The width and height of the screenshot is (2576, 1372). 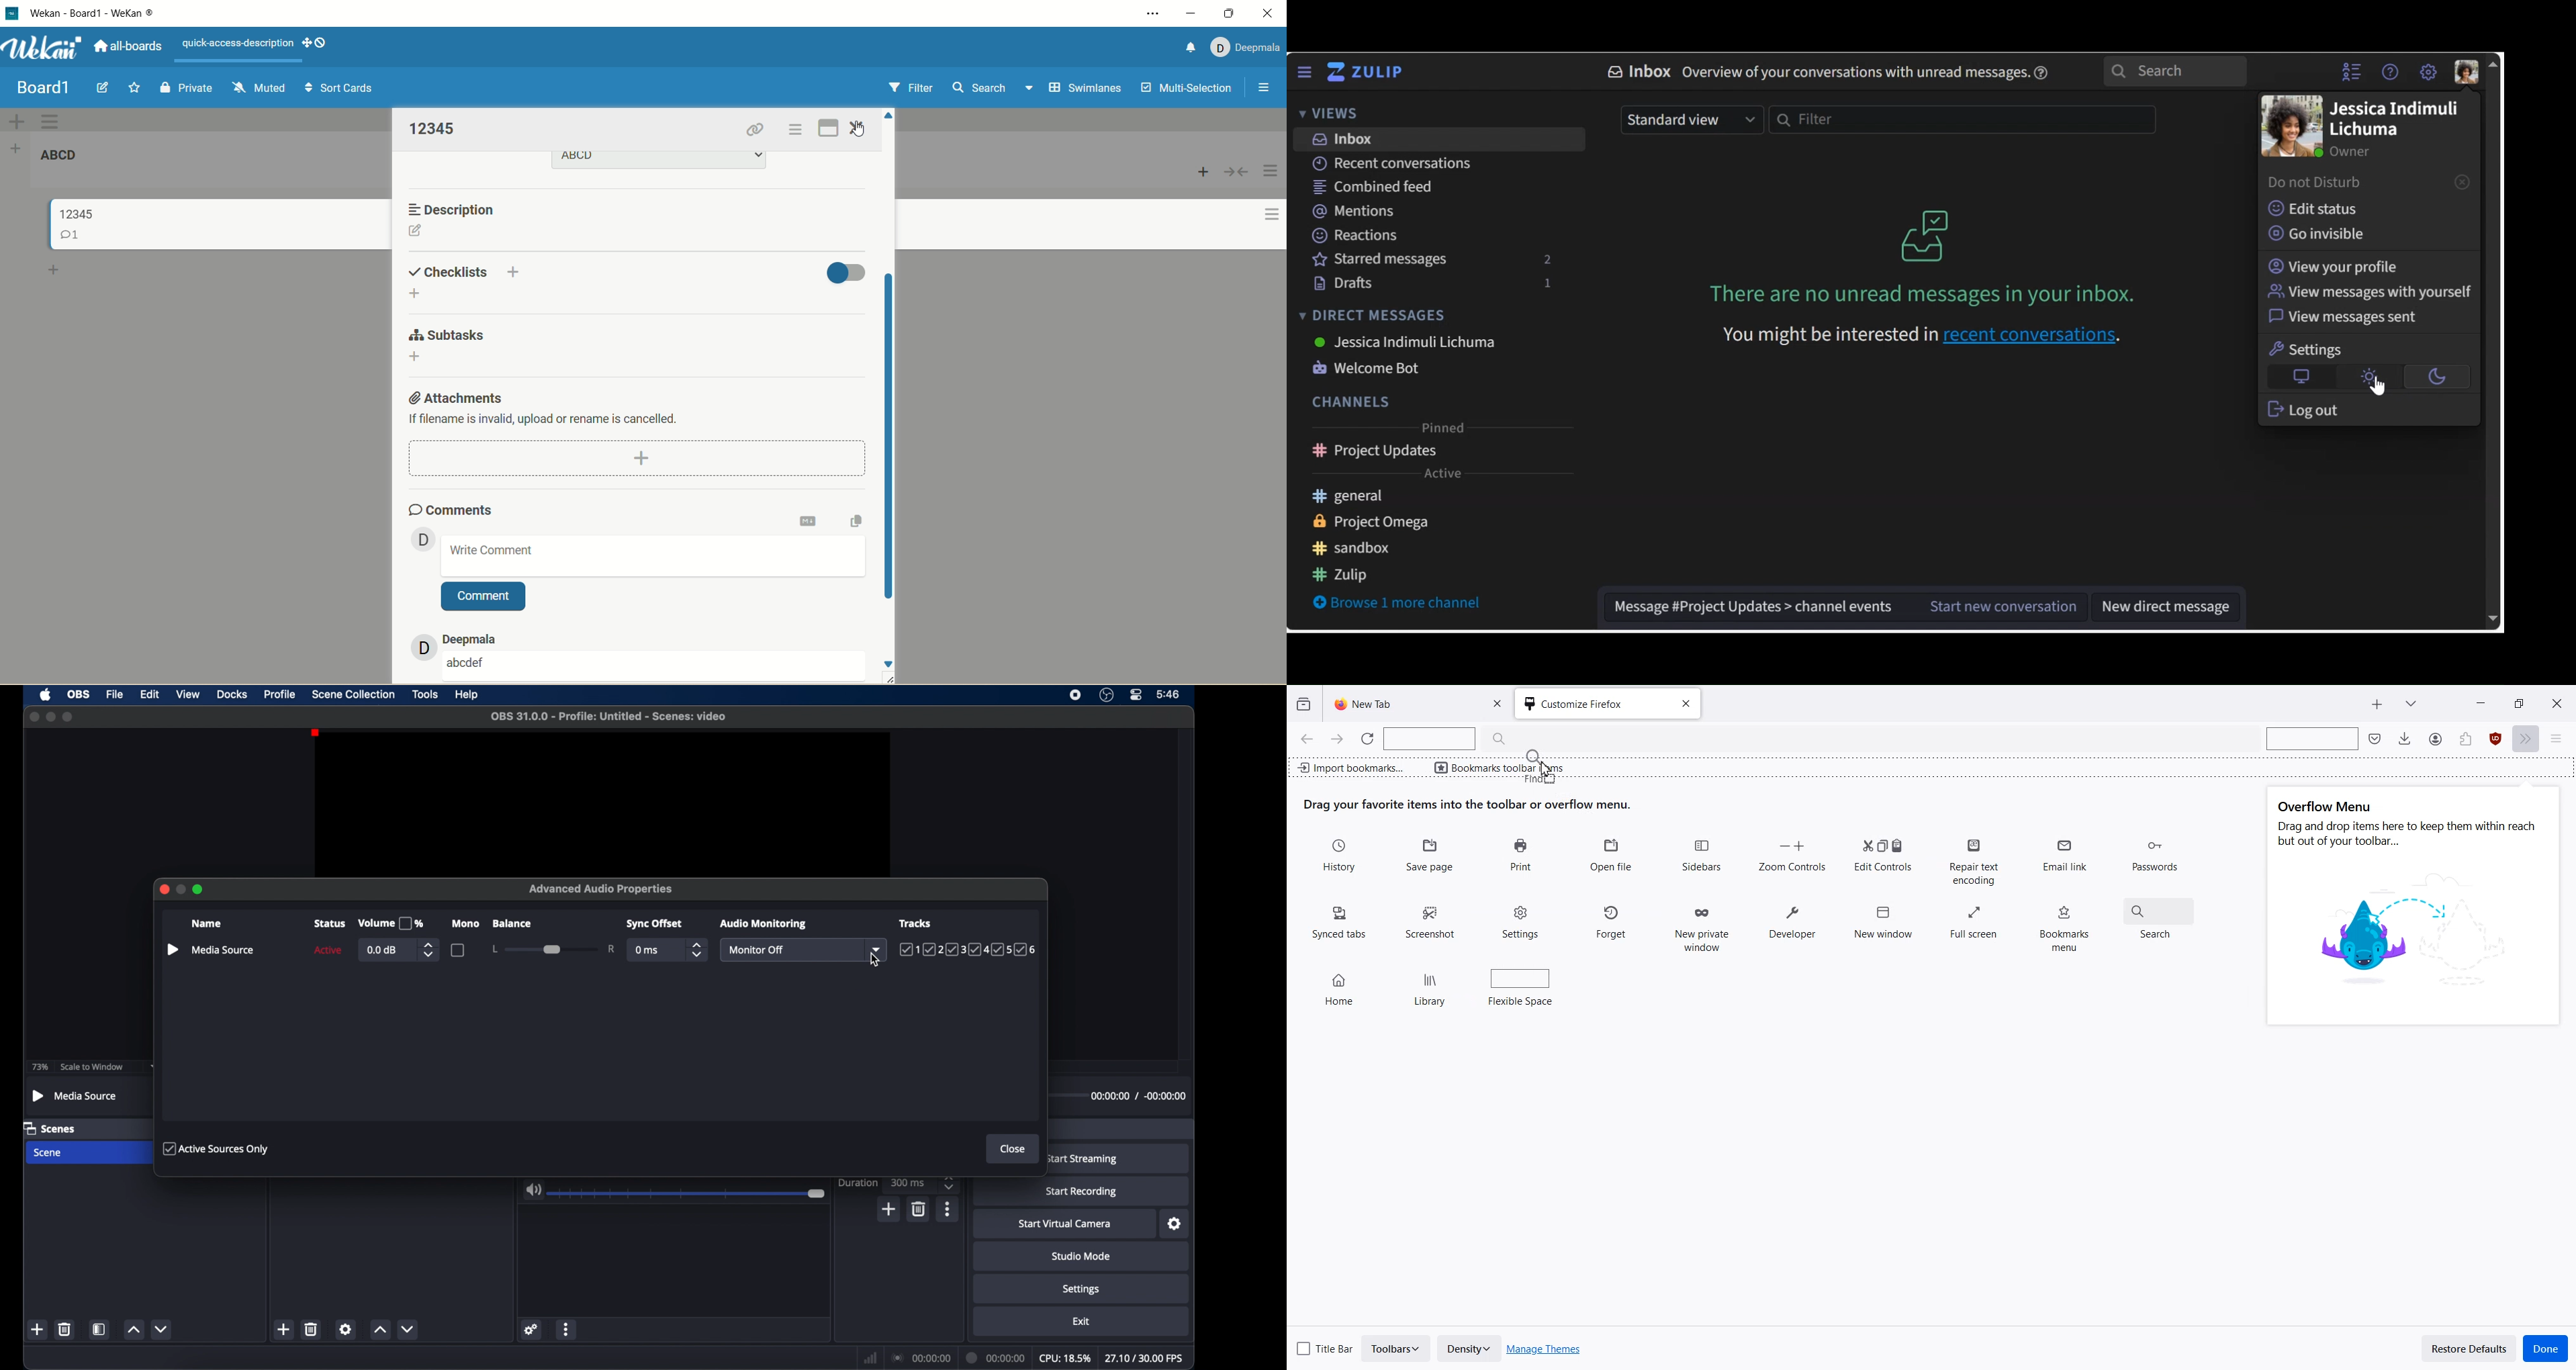 What do you see at coordinates (181, 889) in the screenshot?
I see `minimize` at bounding box center [181, 889].